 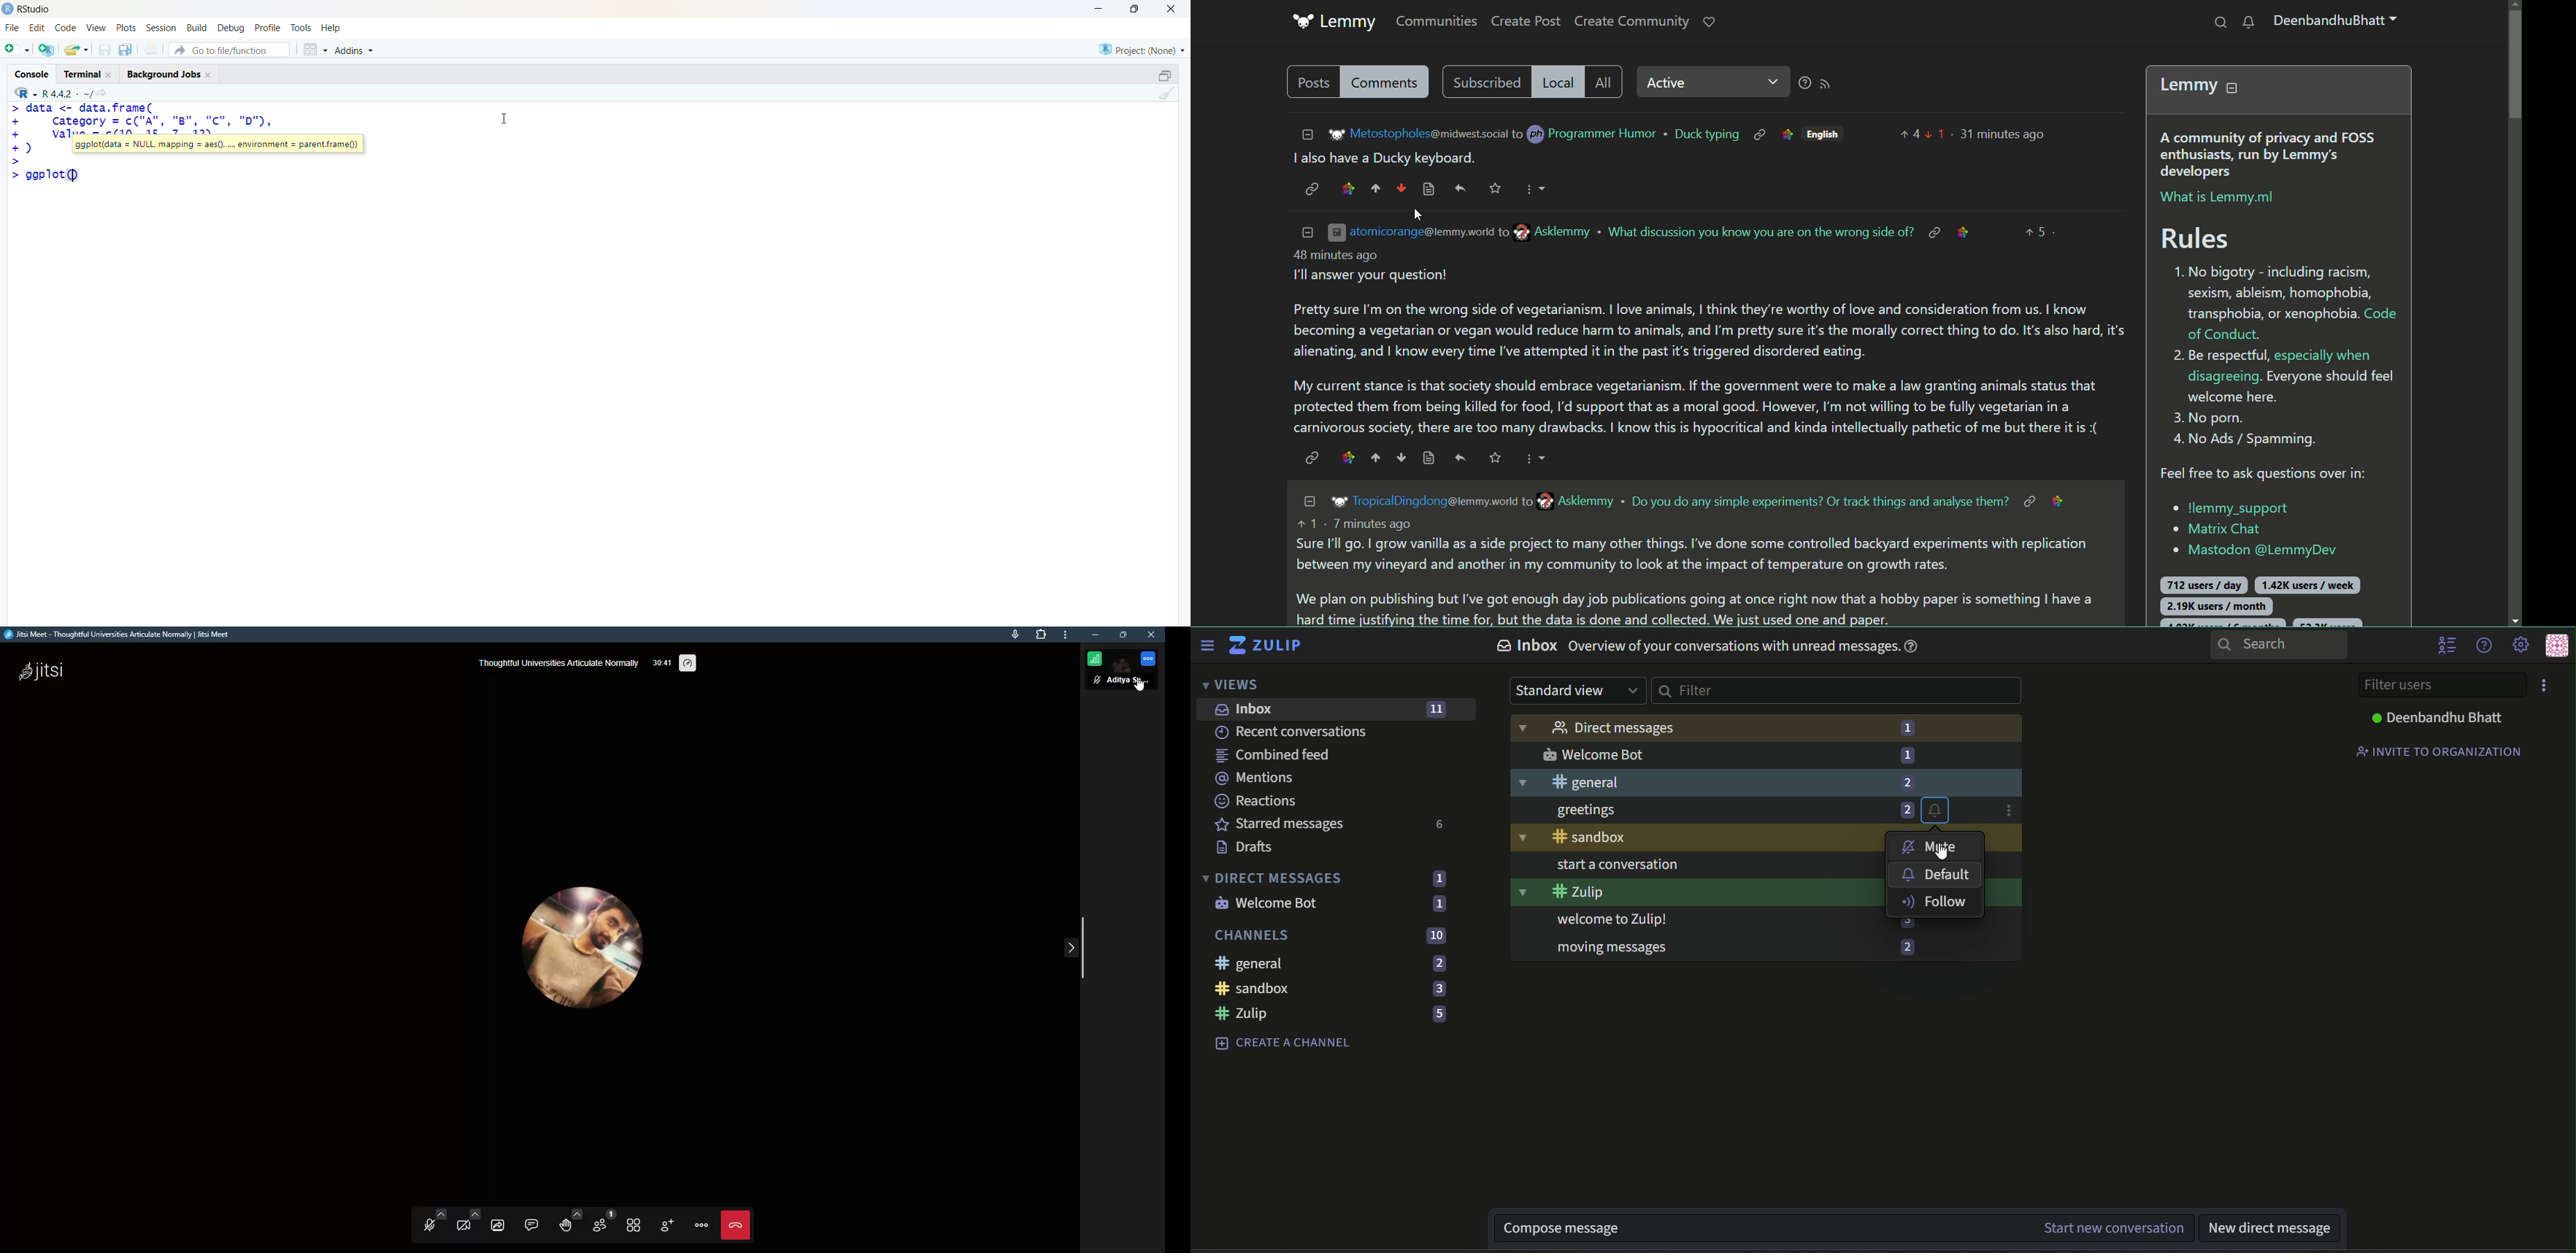 I want to click on edit, so click(x=37, y=28).